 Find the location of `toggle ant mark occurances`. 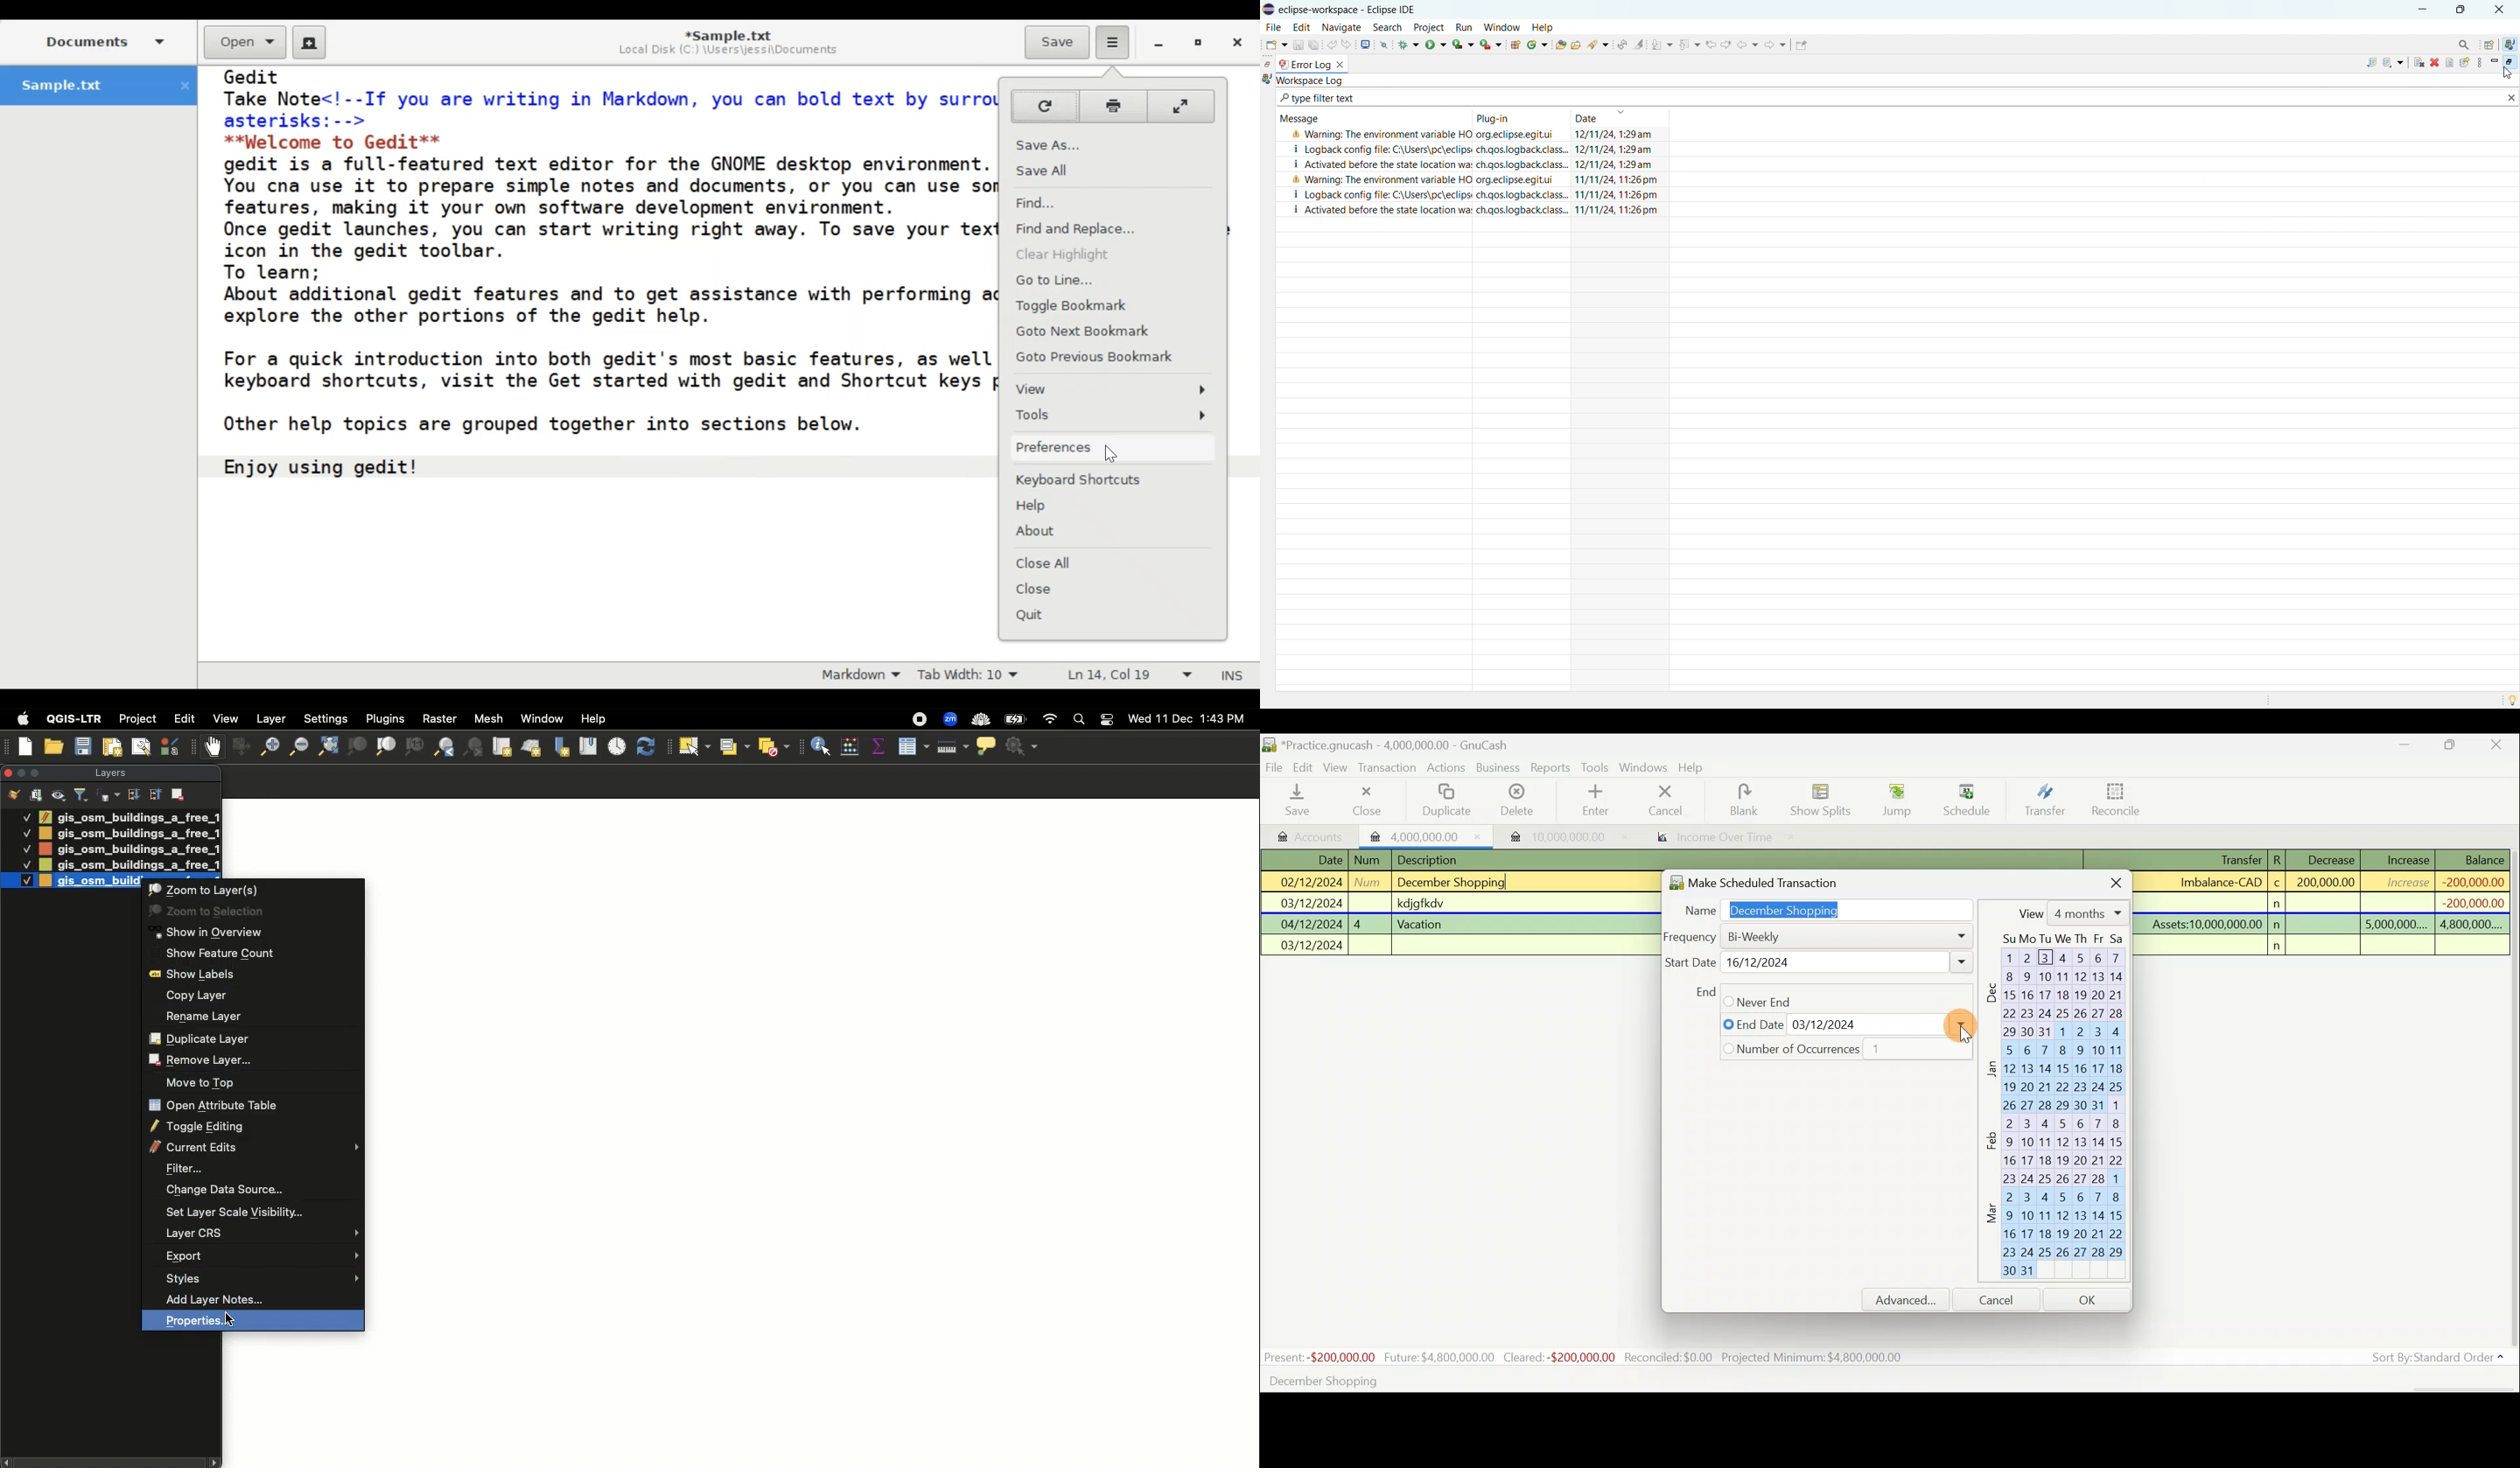

toggle ant mark occurances is located at coordinates (1639, 43).